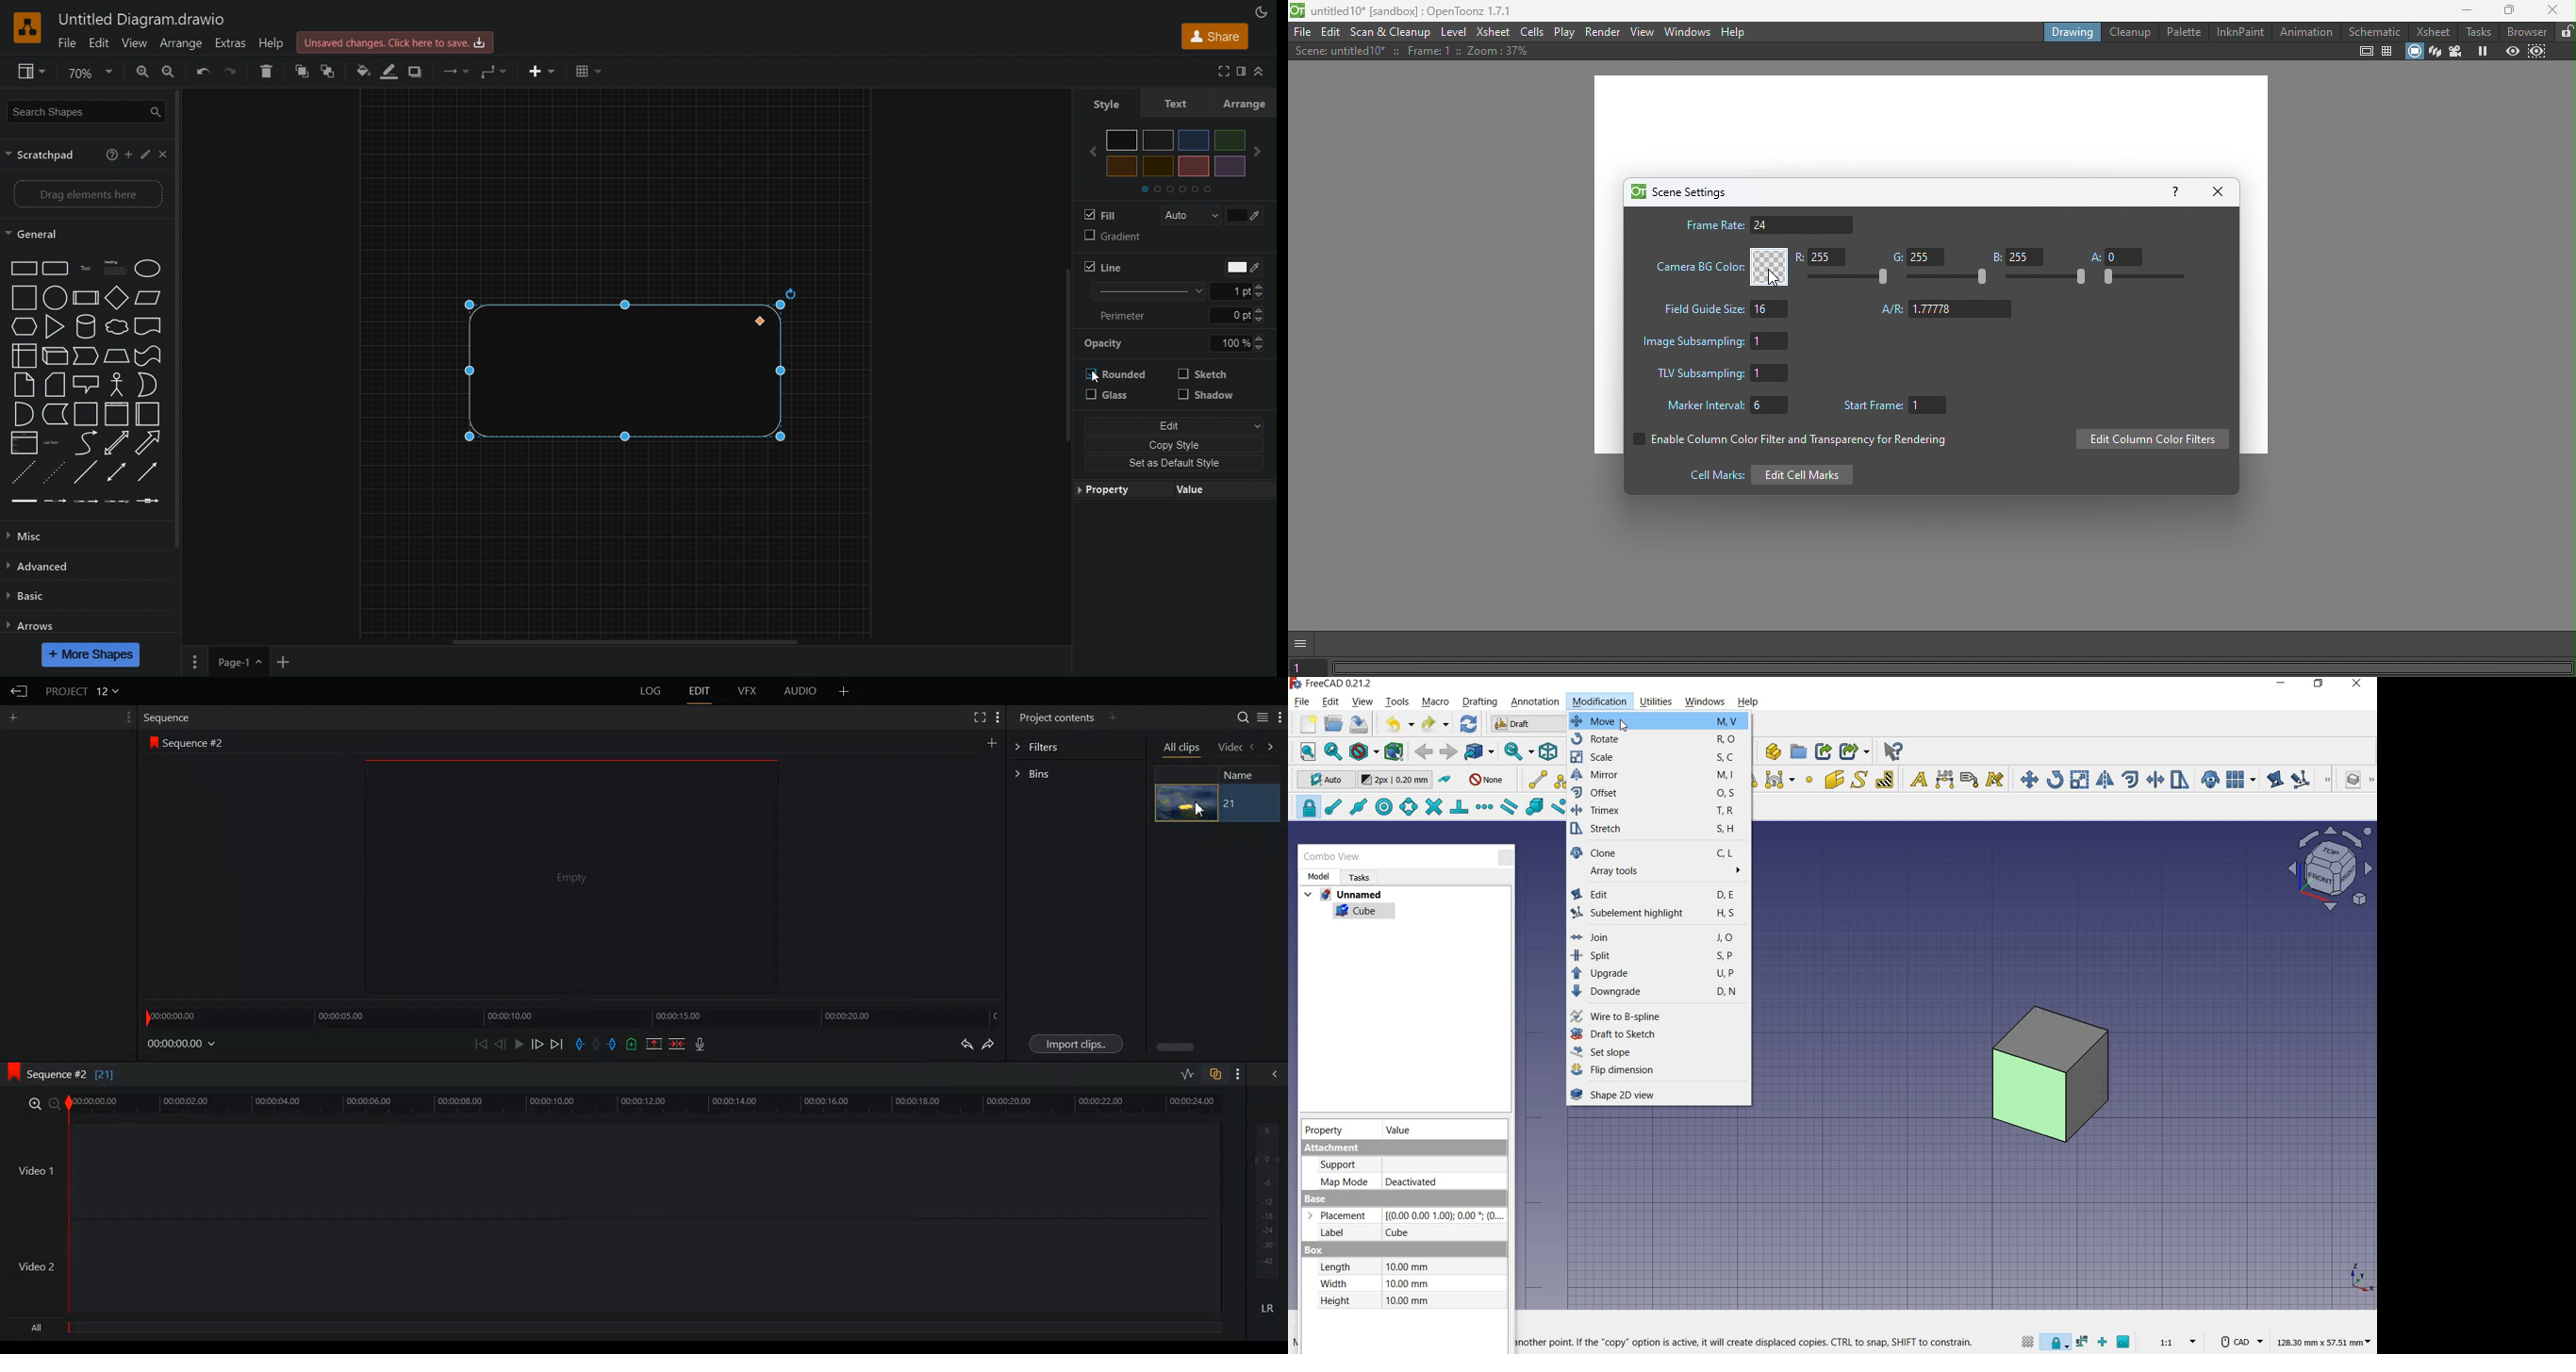  Describe the element at coordinates (1359, 726) in the screenshot. I see `save` at that location.